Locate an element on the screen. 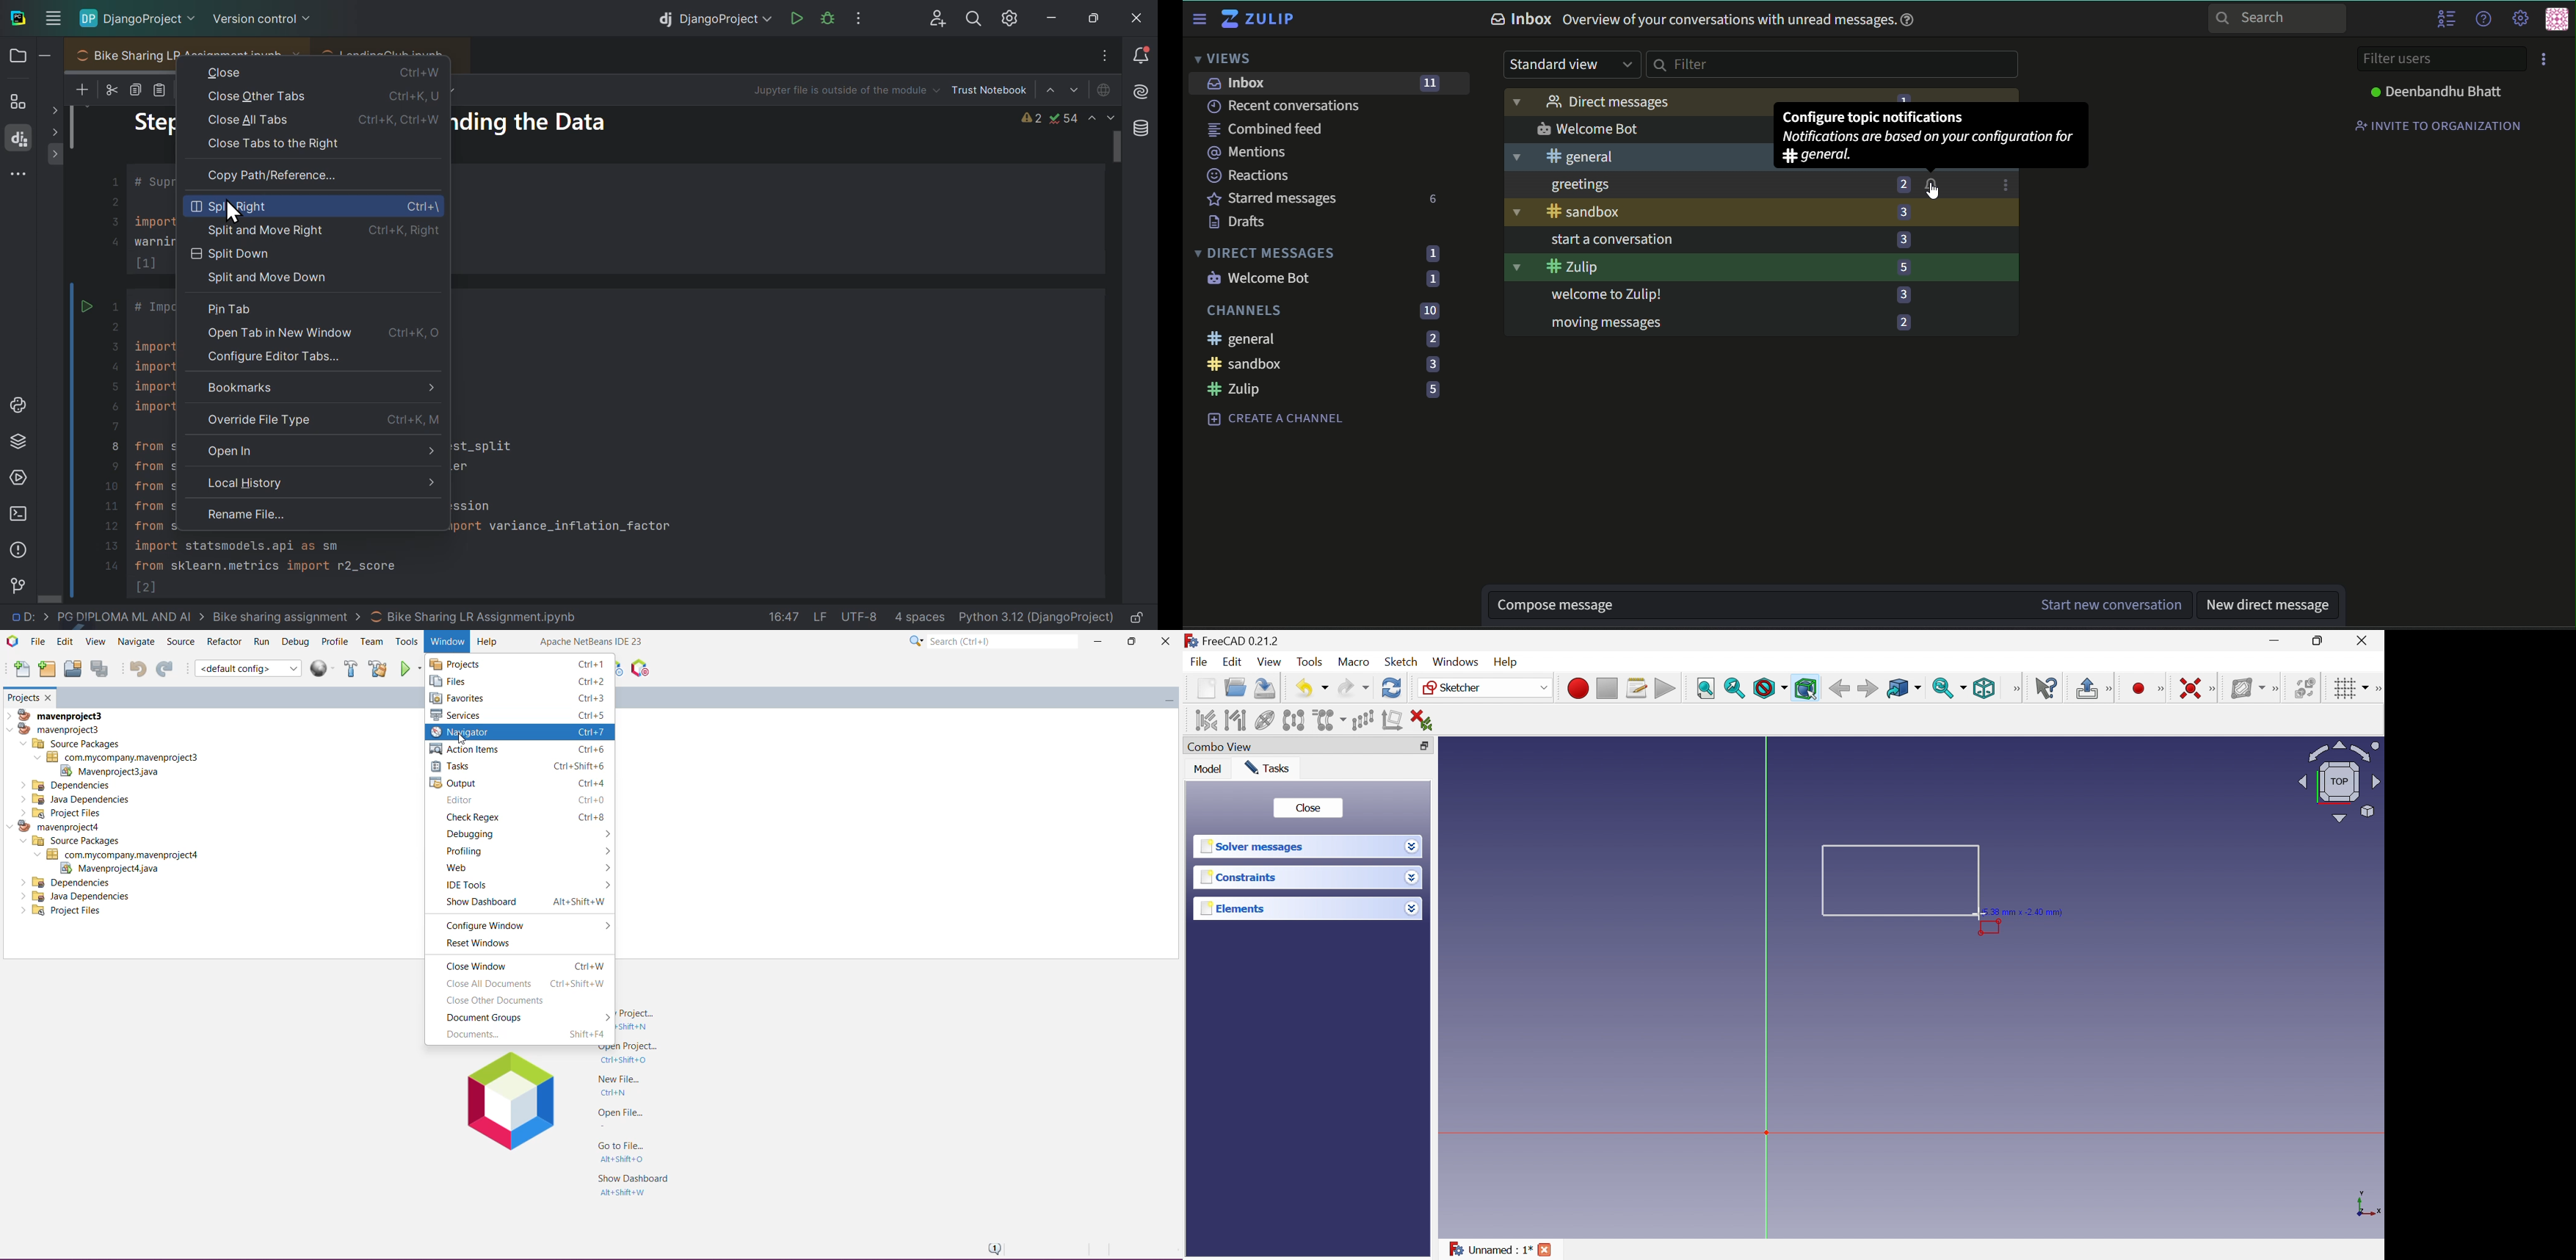 The height and width of the screenshot is (1260, 2576). Deenbandhu Bhatt is located at coordinates (2439, 91).